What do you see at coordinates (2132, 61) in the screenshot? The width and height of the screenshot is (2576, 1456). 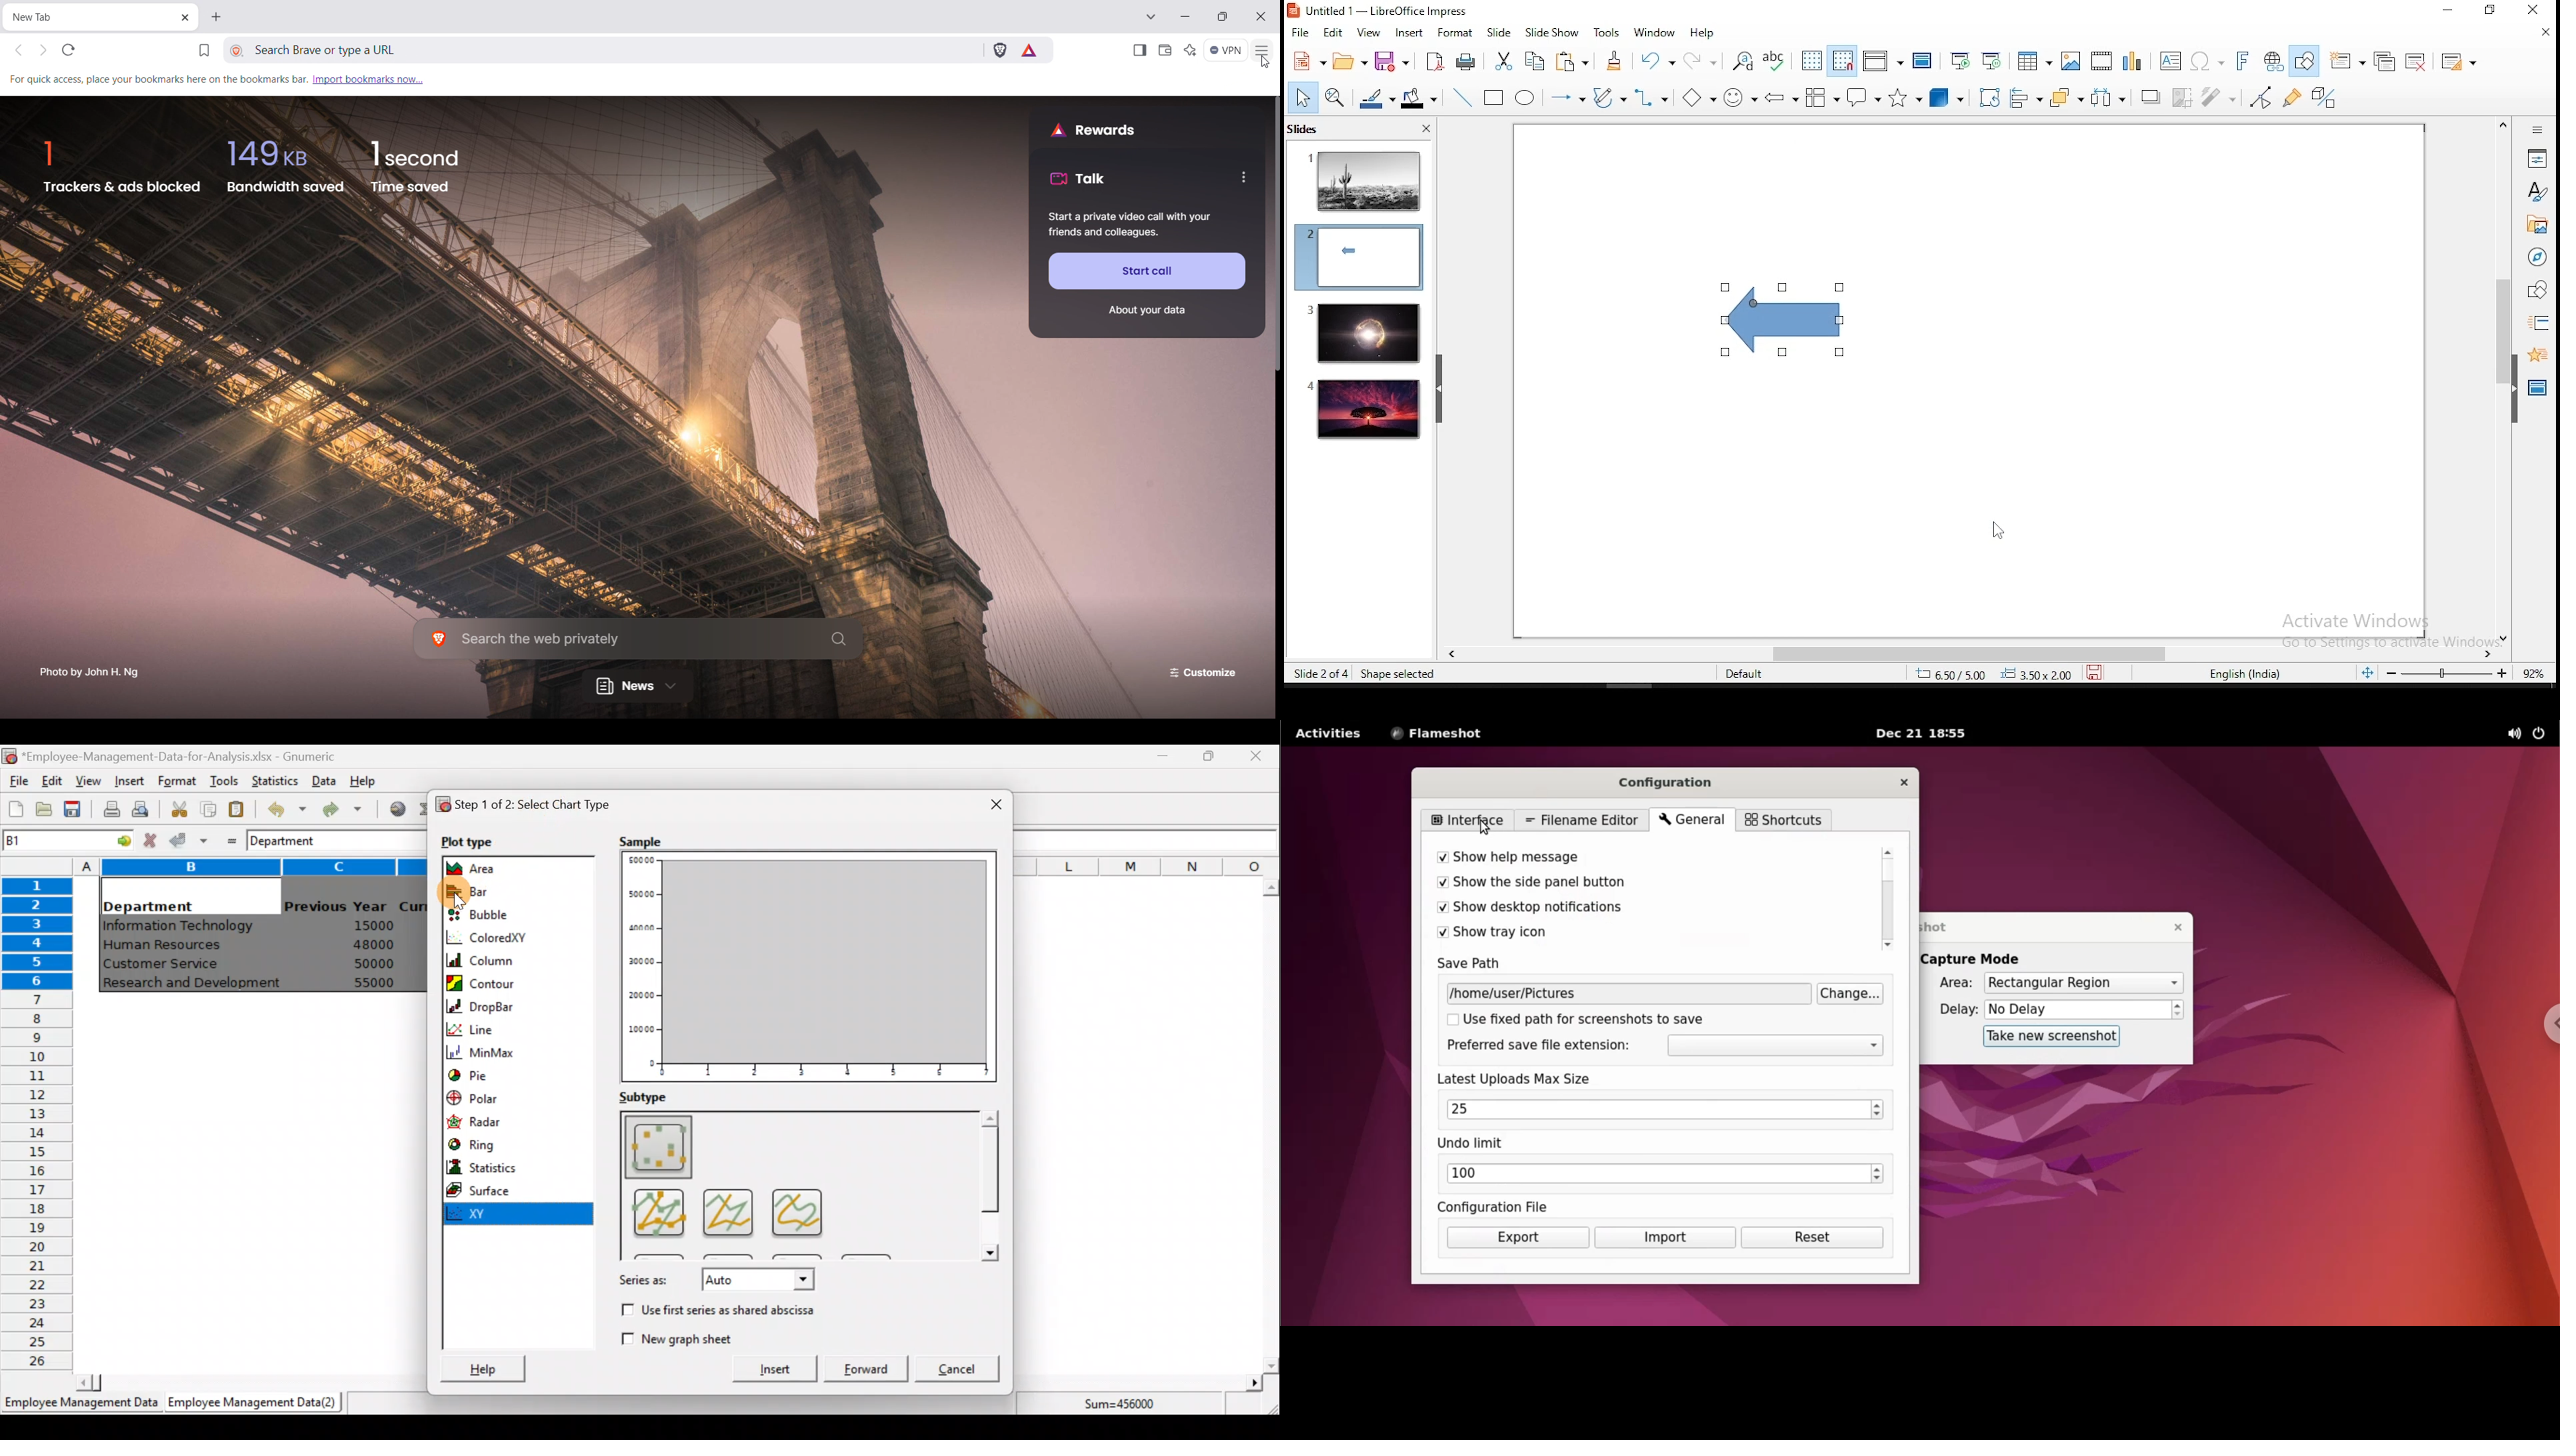 I see `charts` at bounding box center [2132, 61].